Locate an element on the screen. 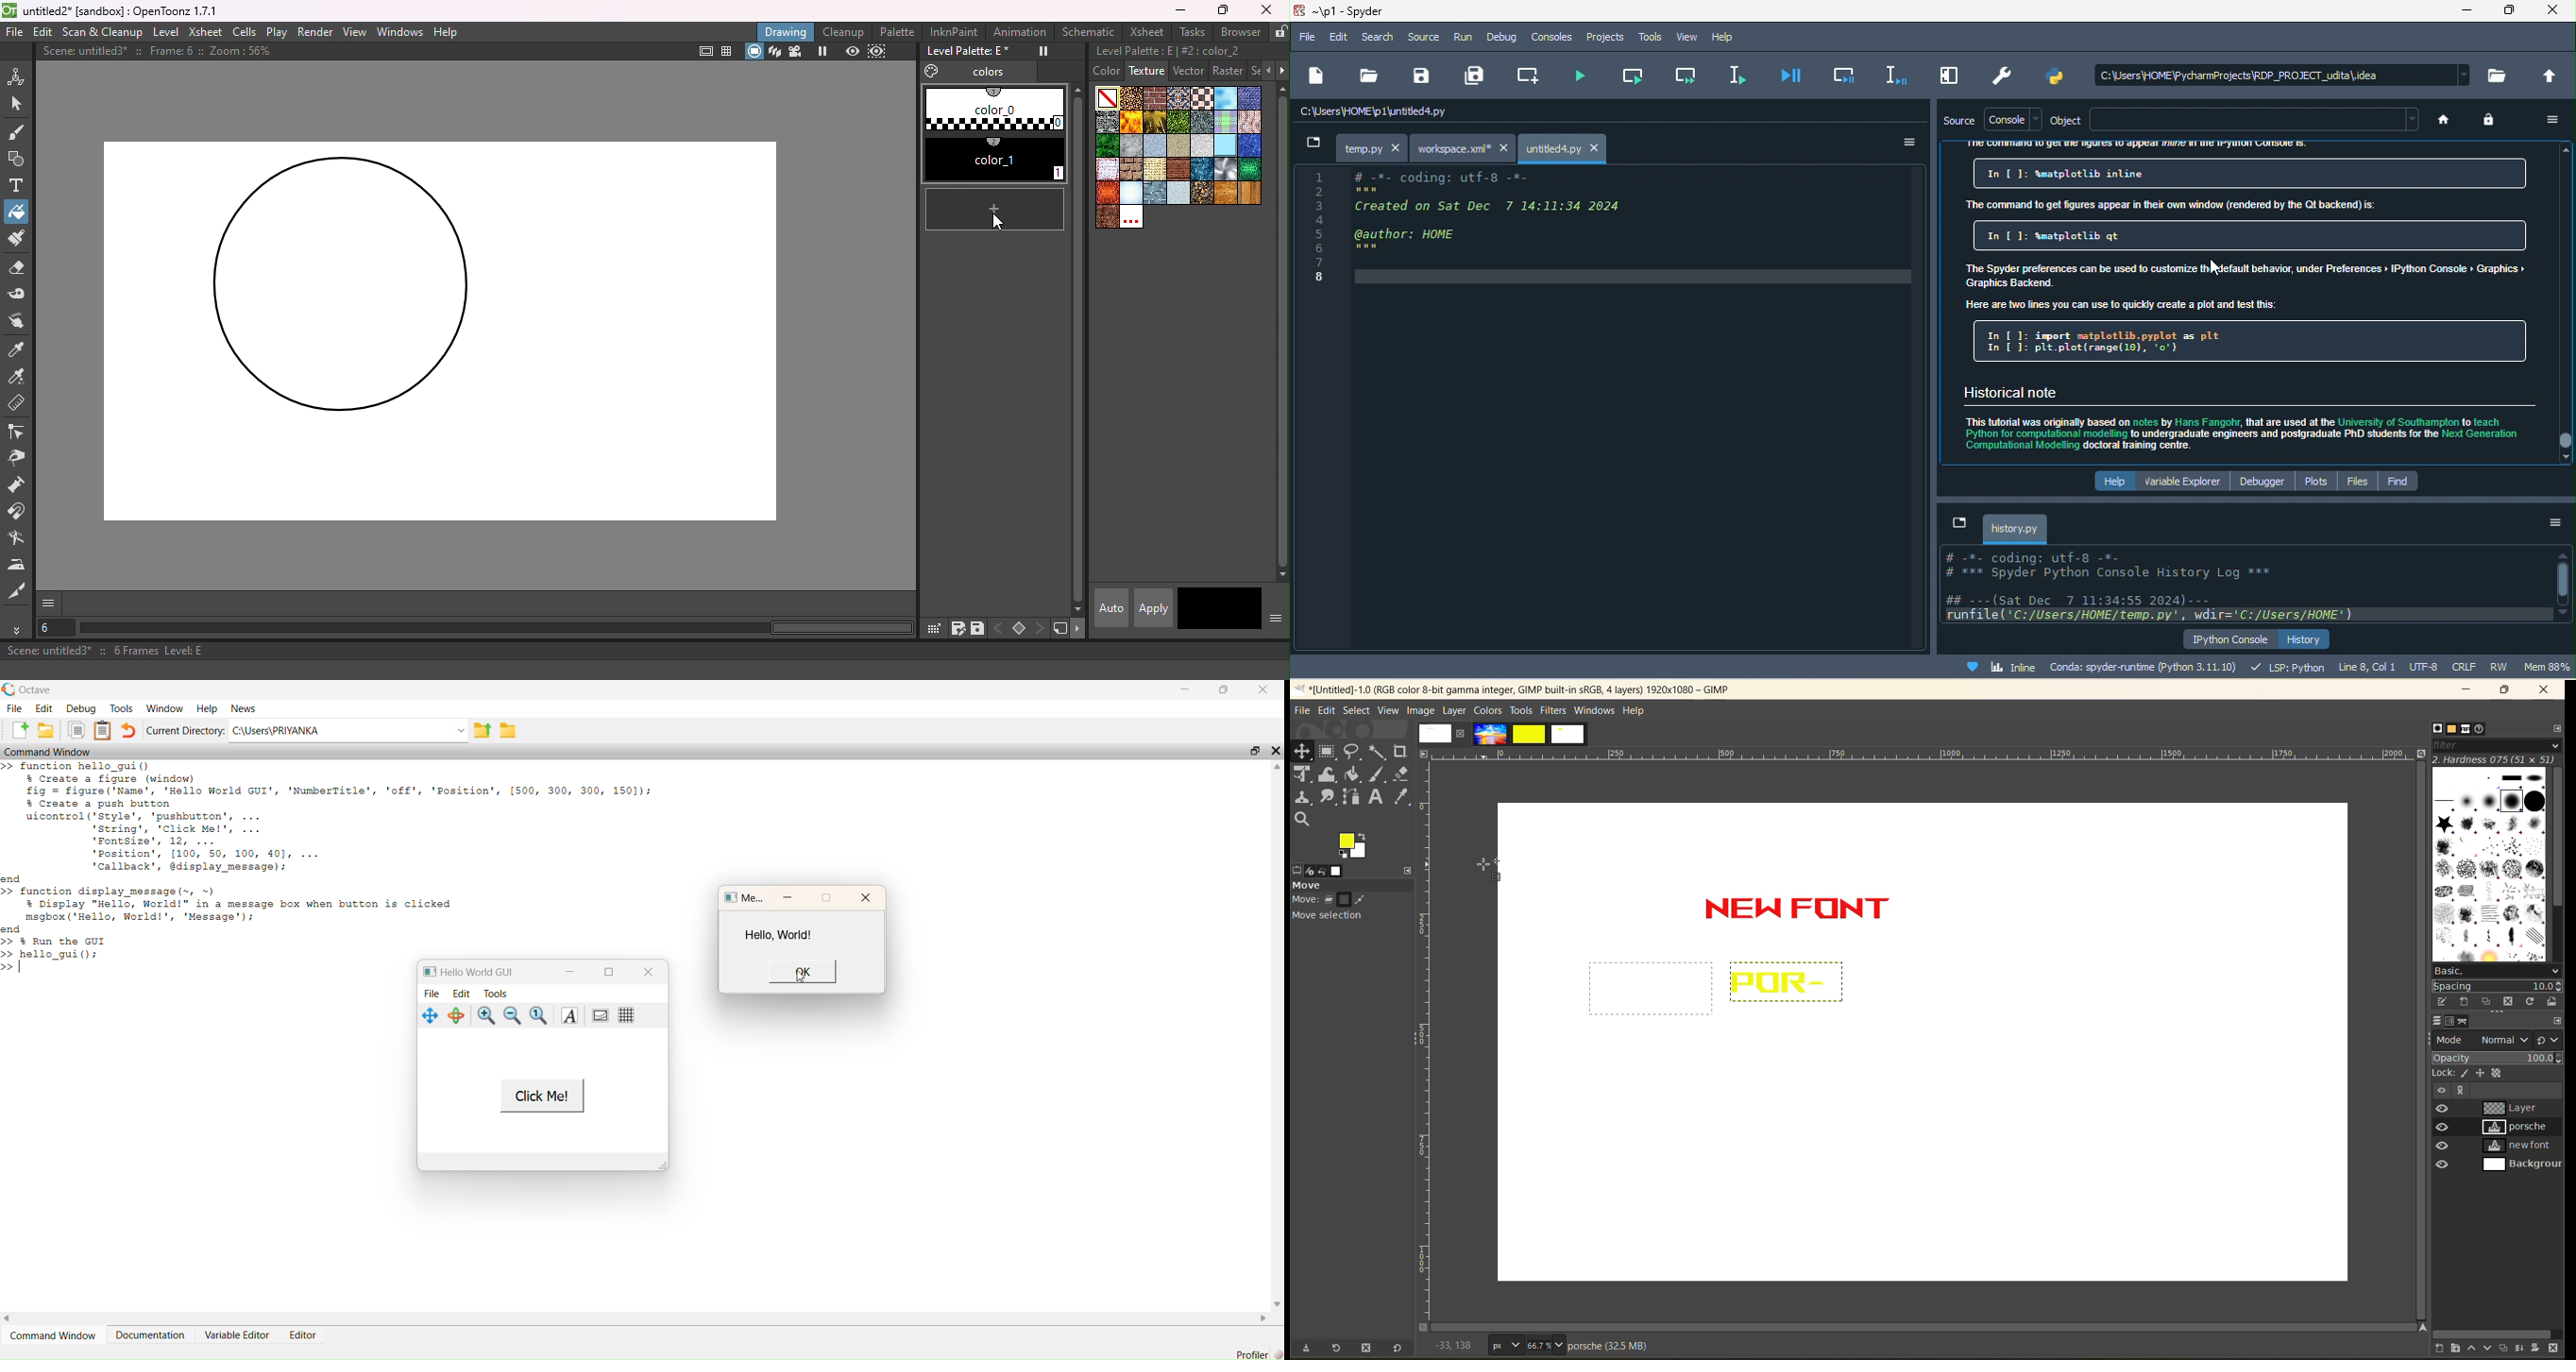 This screenshot has width=2576, height=1372. patterns is located at coordinates (2448, 729).